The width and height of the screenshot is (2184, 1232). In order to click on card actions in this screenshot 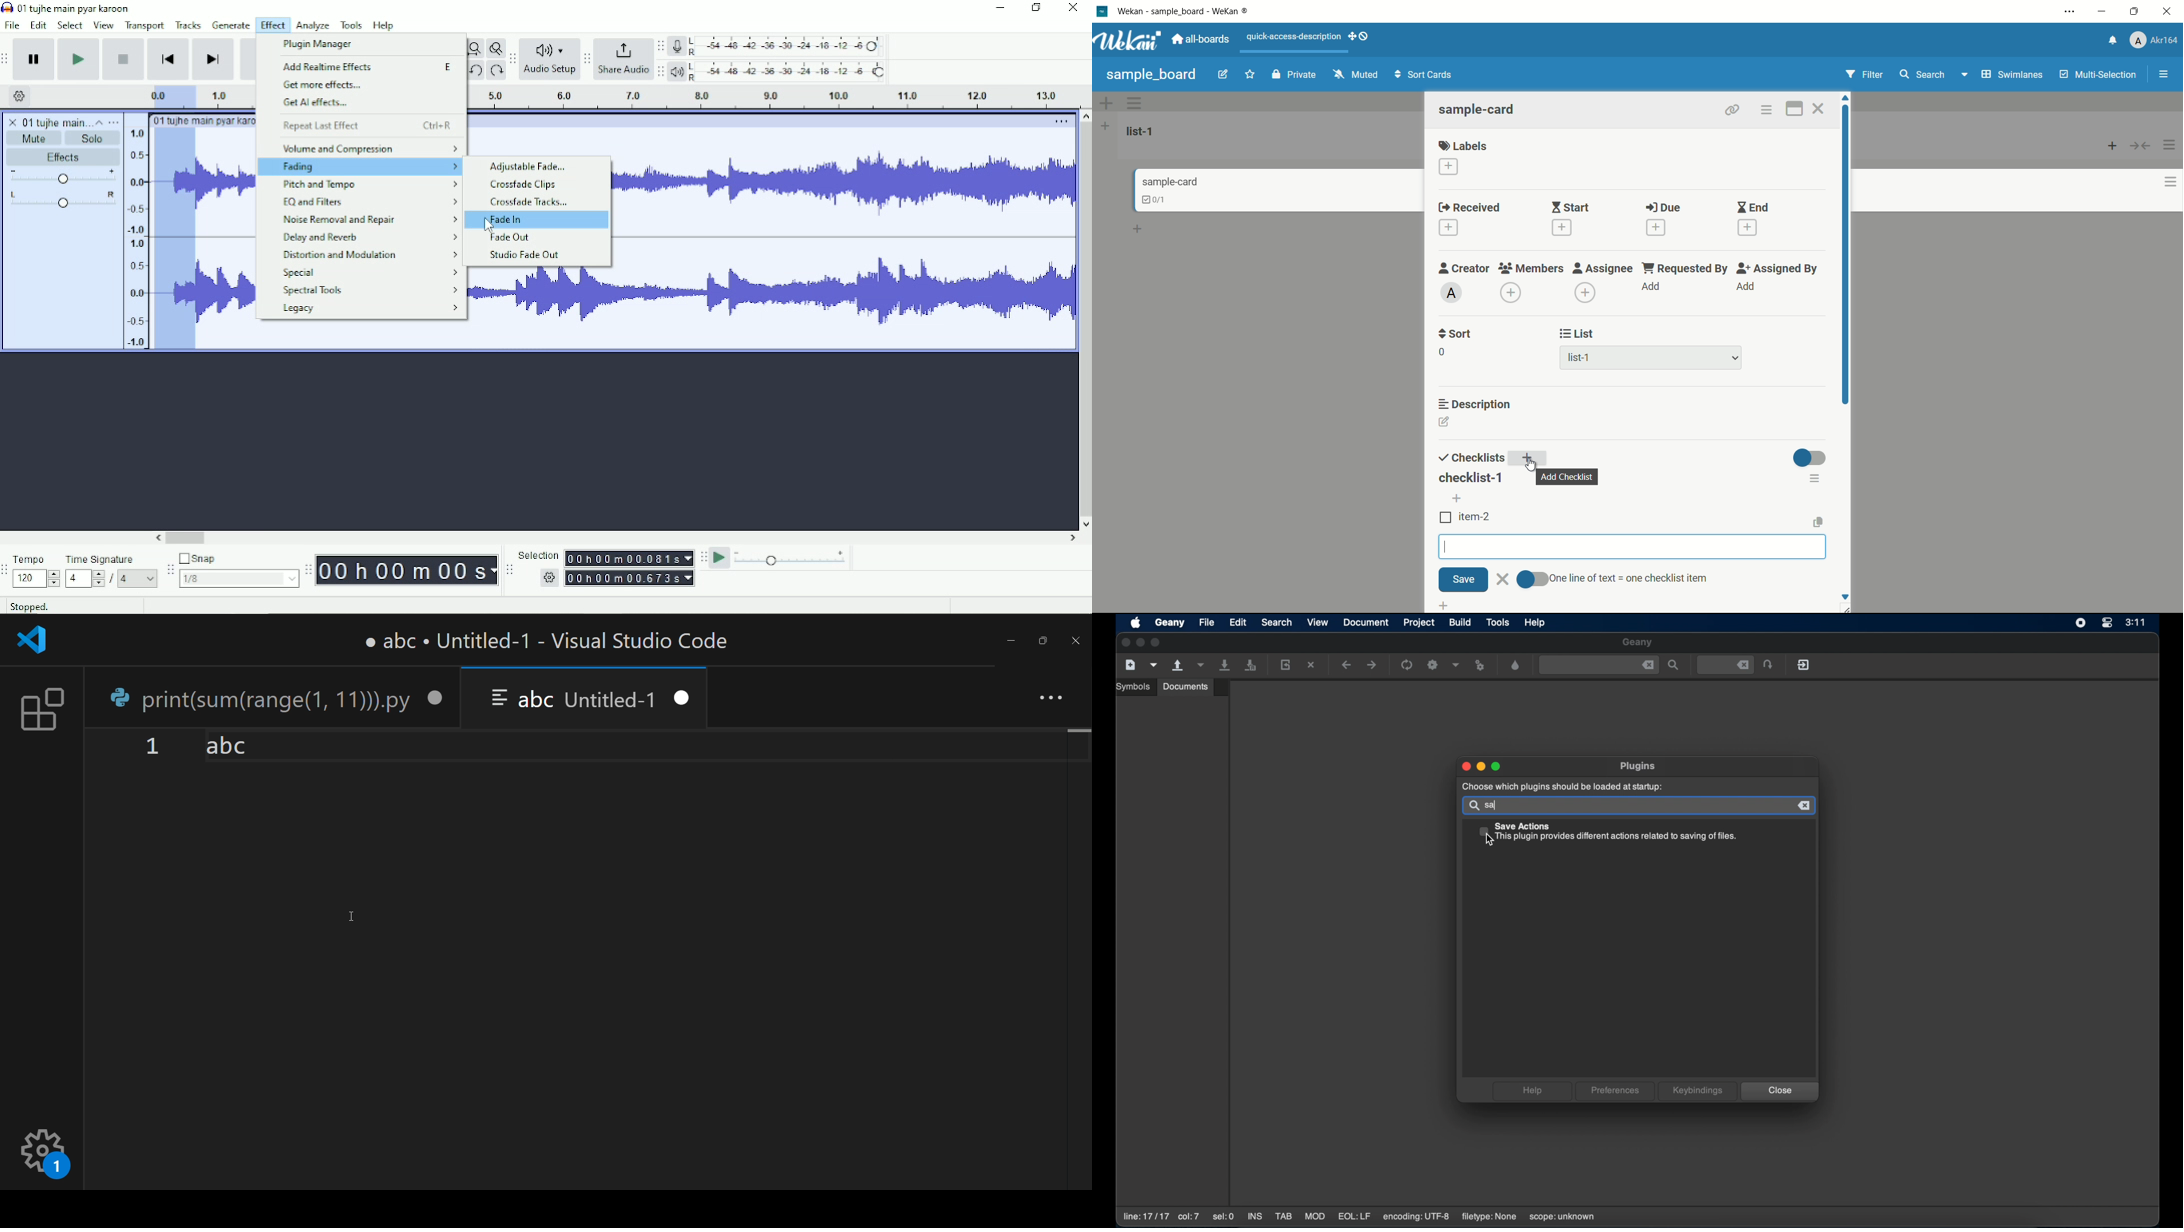, I will do `click(1766, 110)`.